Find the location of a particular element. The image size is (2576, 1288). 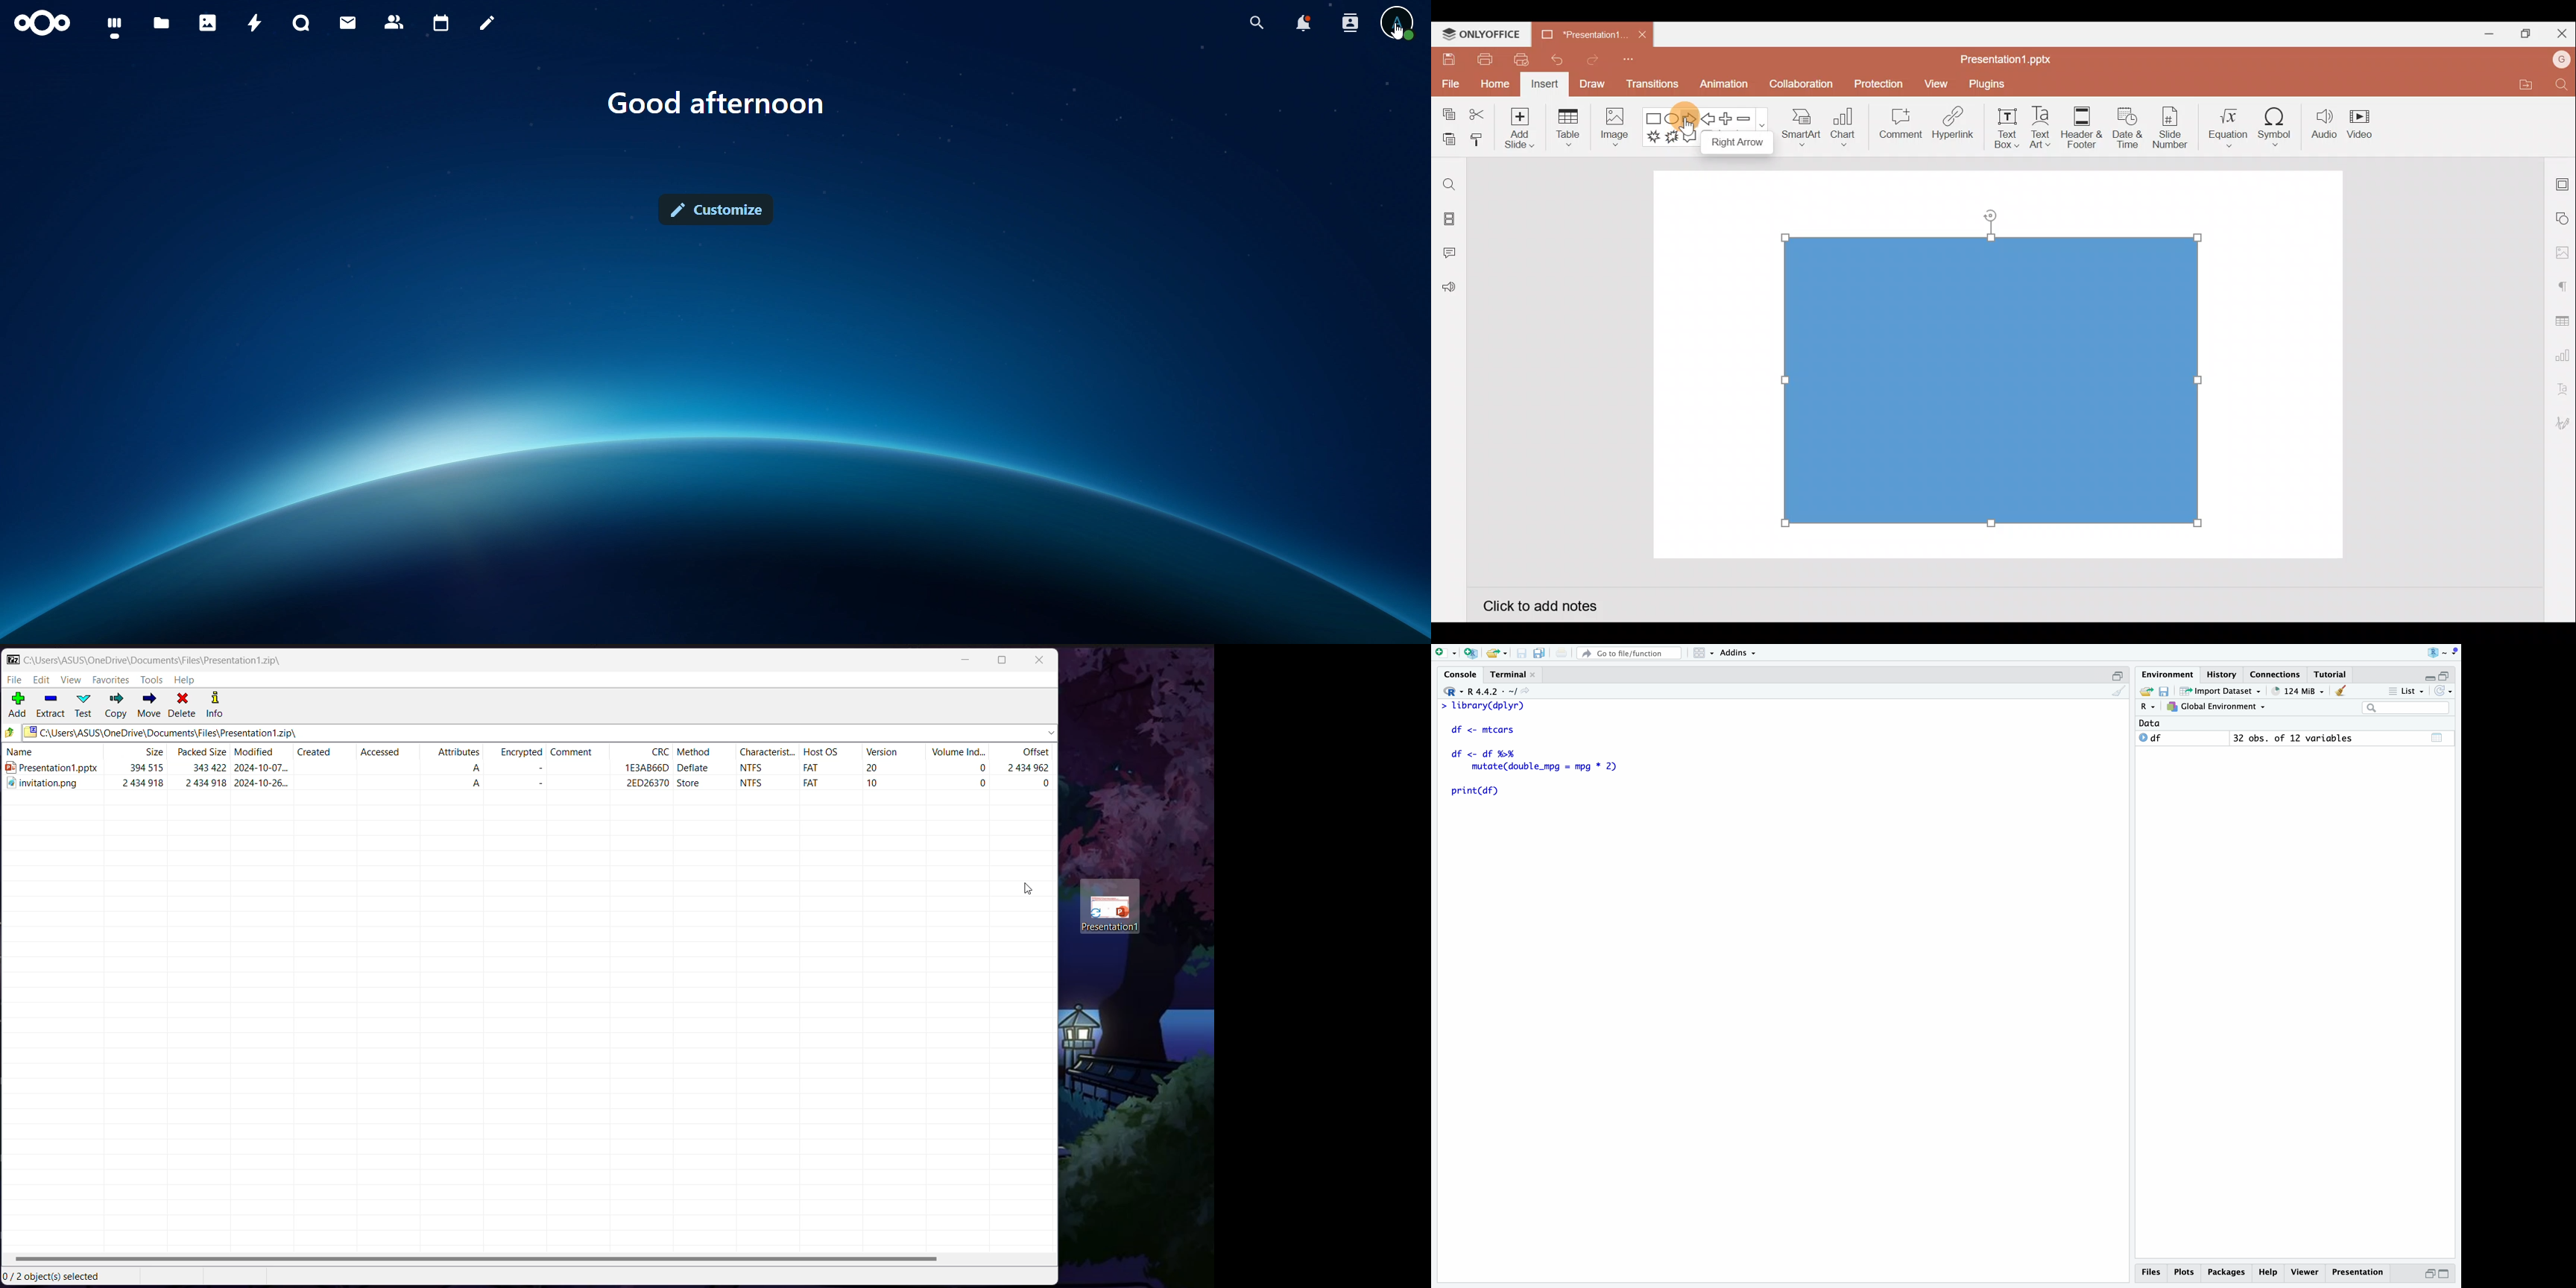

list is located at coordinates (2407, 691).